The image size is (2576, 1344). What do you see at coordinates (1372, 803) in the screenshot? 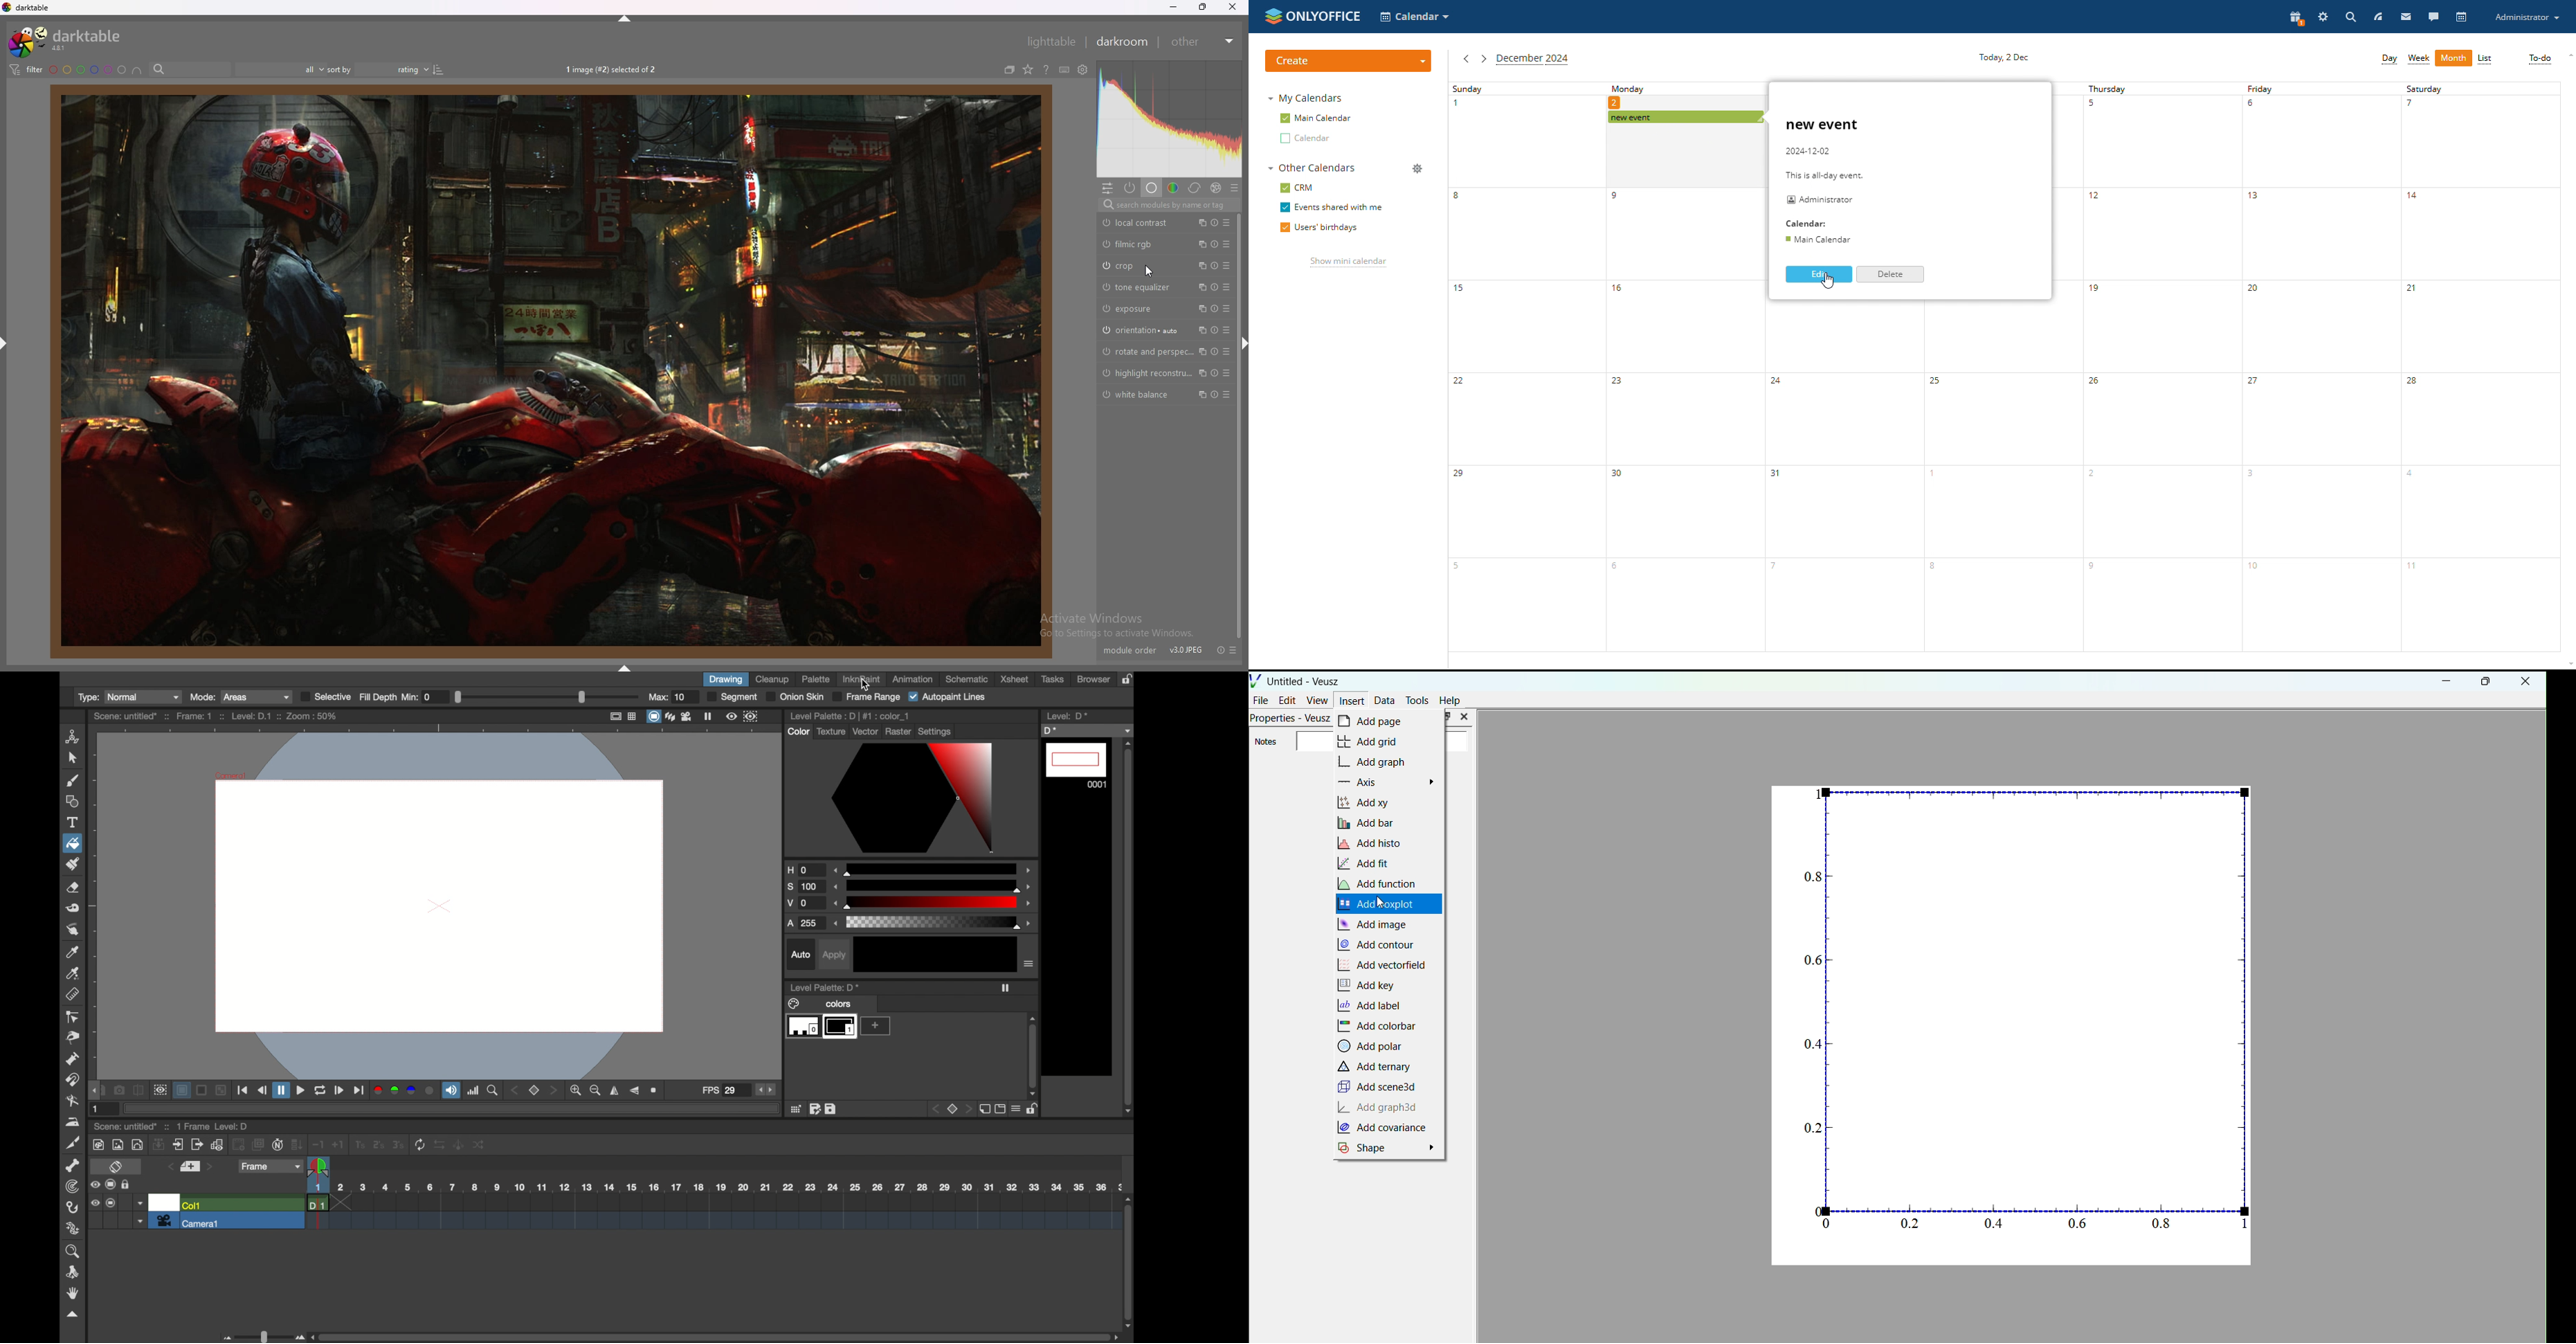
I see `Add xy` at bounding box center [1372, 803].